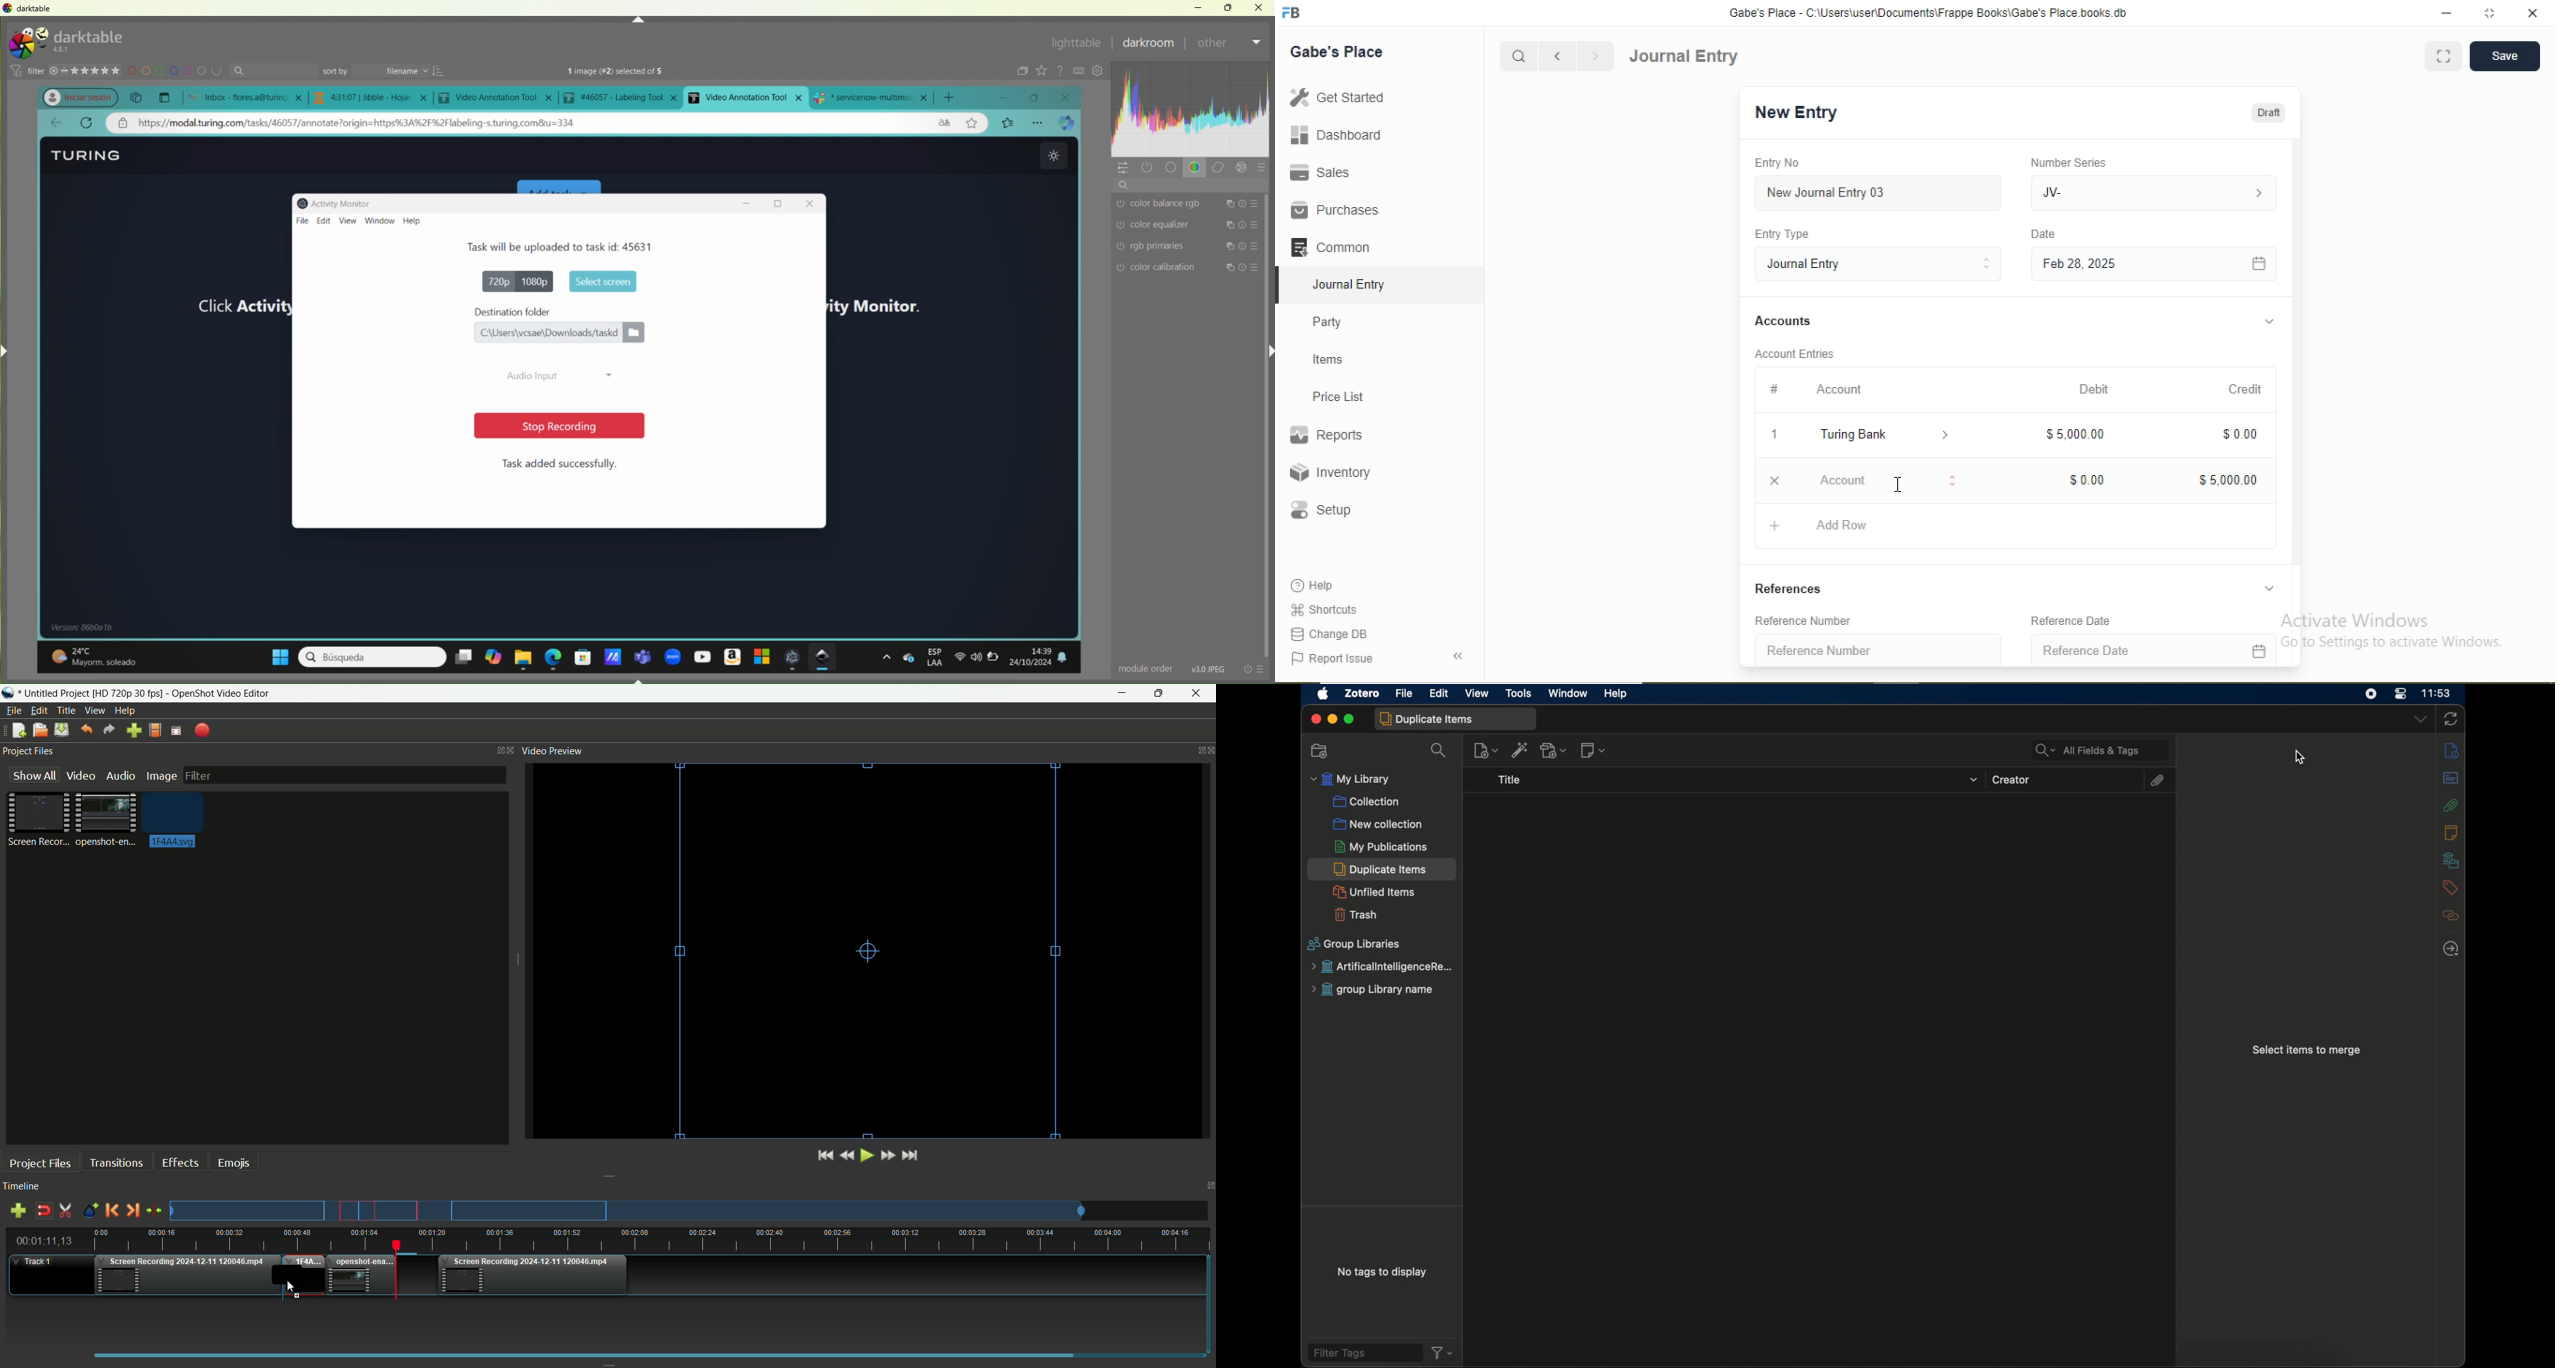 The image size is (2576, 1372). Describe the element at coordinates (176, 731) in the screenshot. I see `Full screen` at that location.